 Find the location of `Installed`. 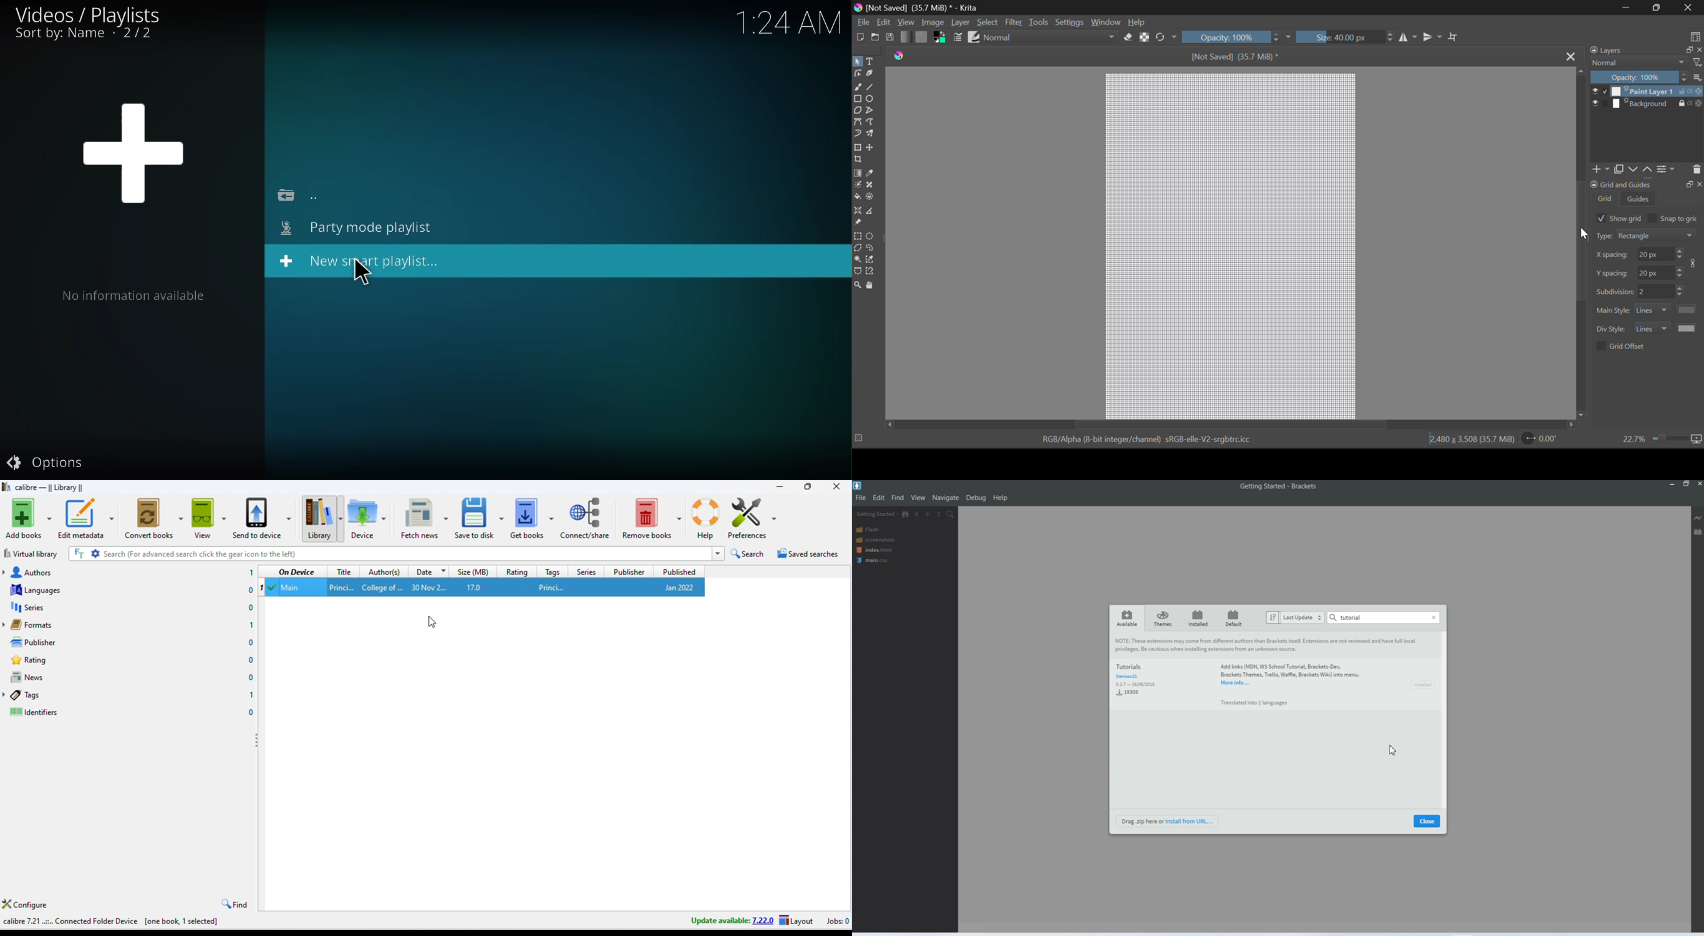

Installed is located at coordinates (1196, 618).